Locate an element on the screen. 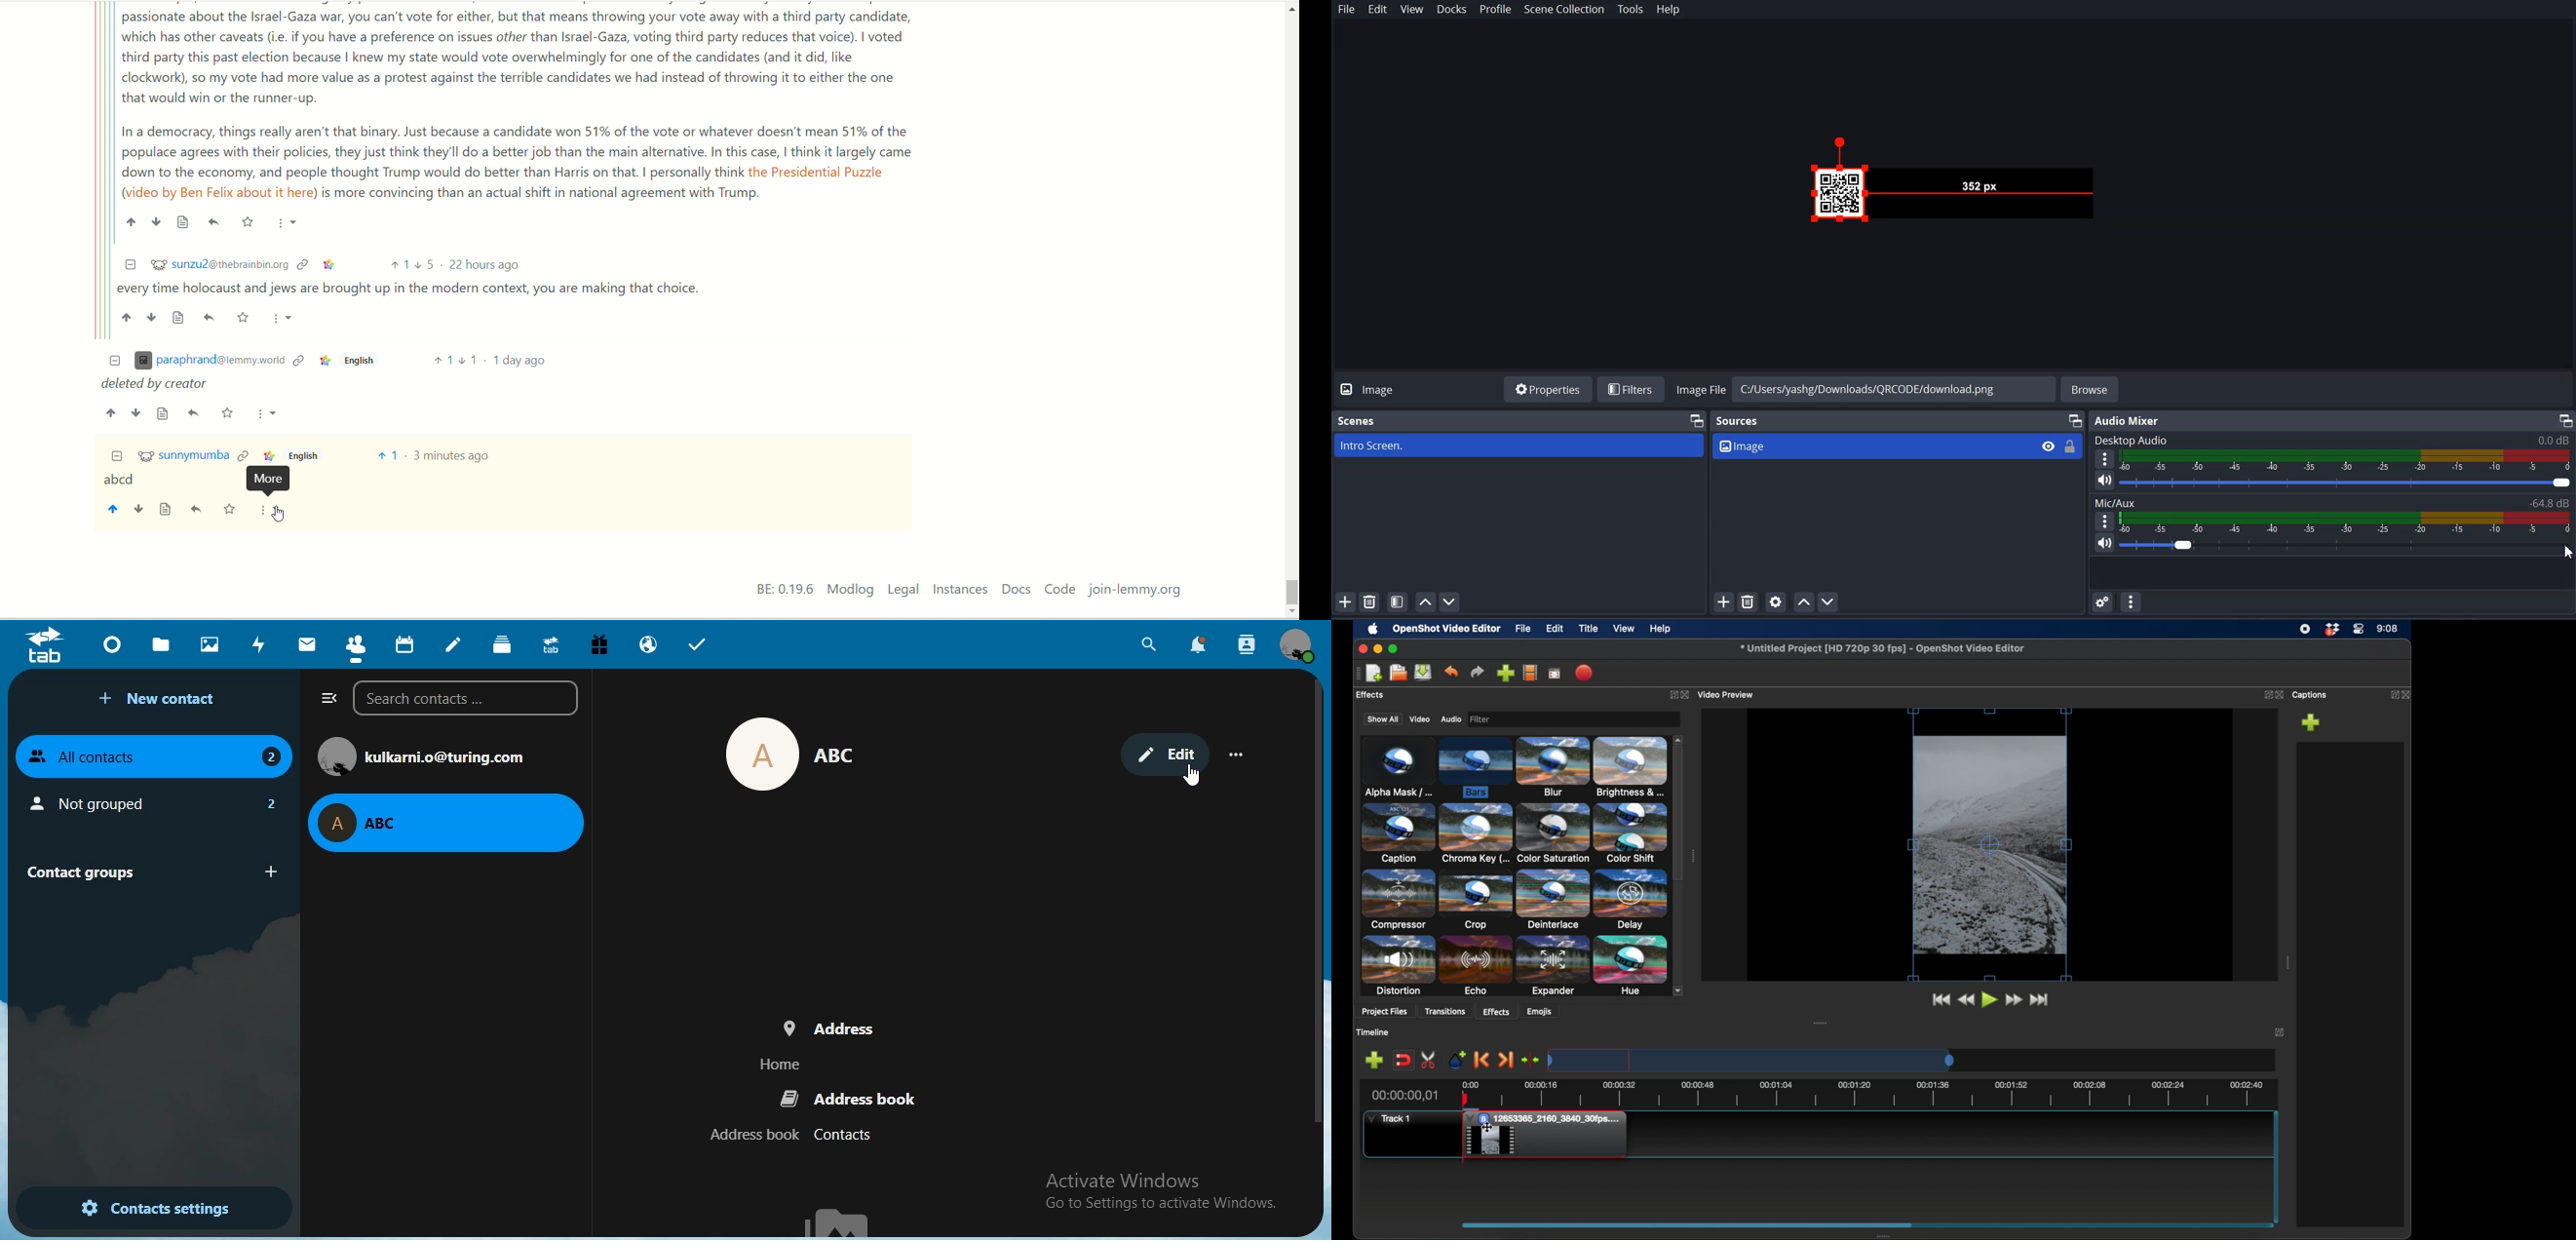 The height and width of the screenshot is (1260, 2576). More is located at coordinates (267, 414).